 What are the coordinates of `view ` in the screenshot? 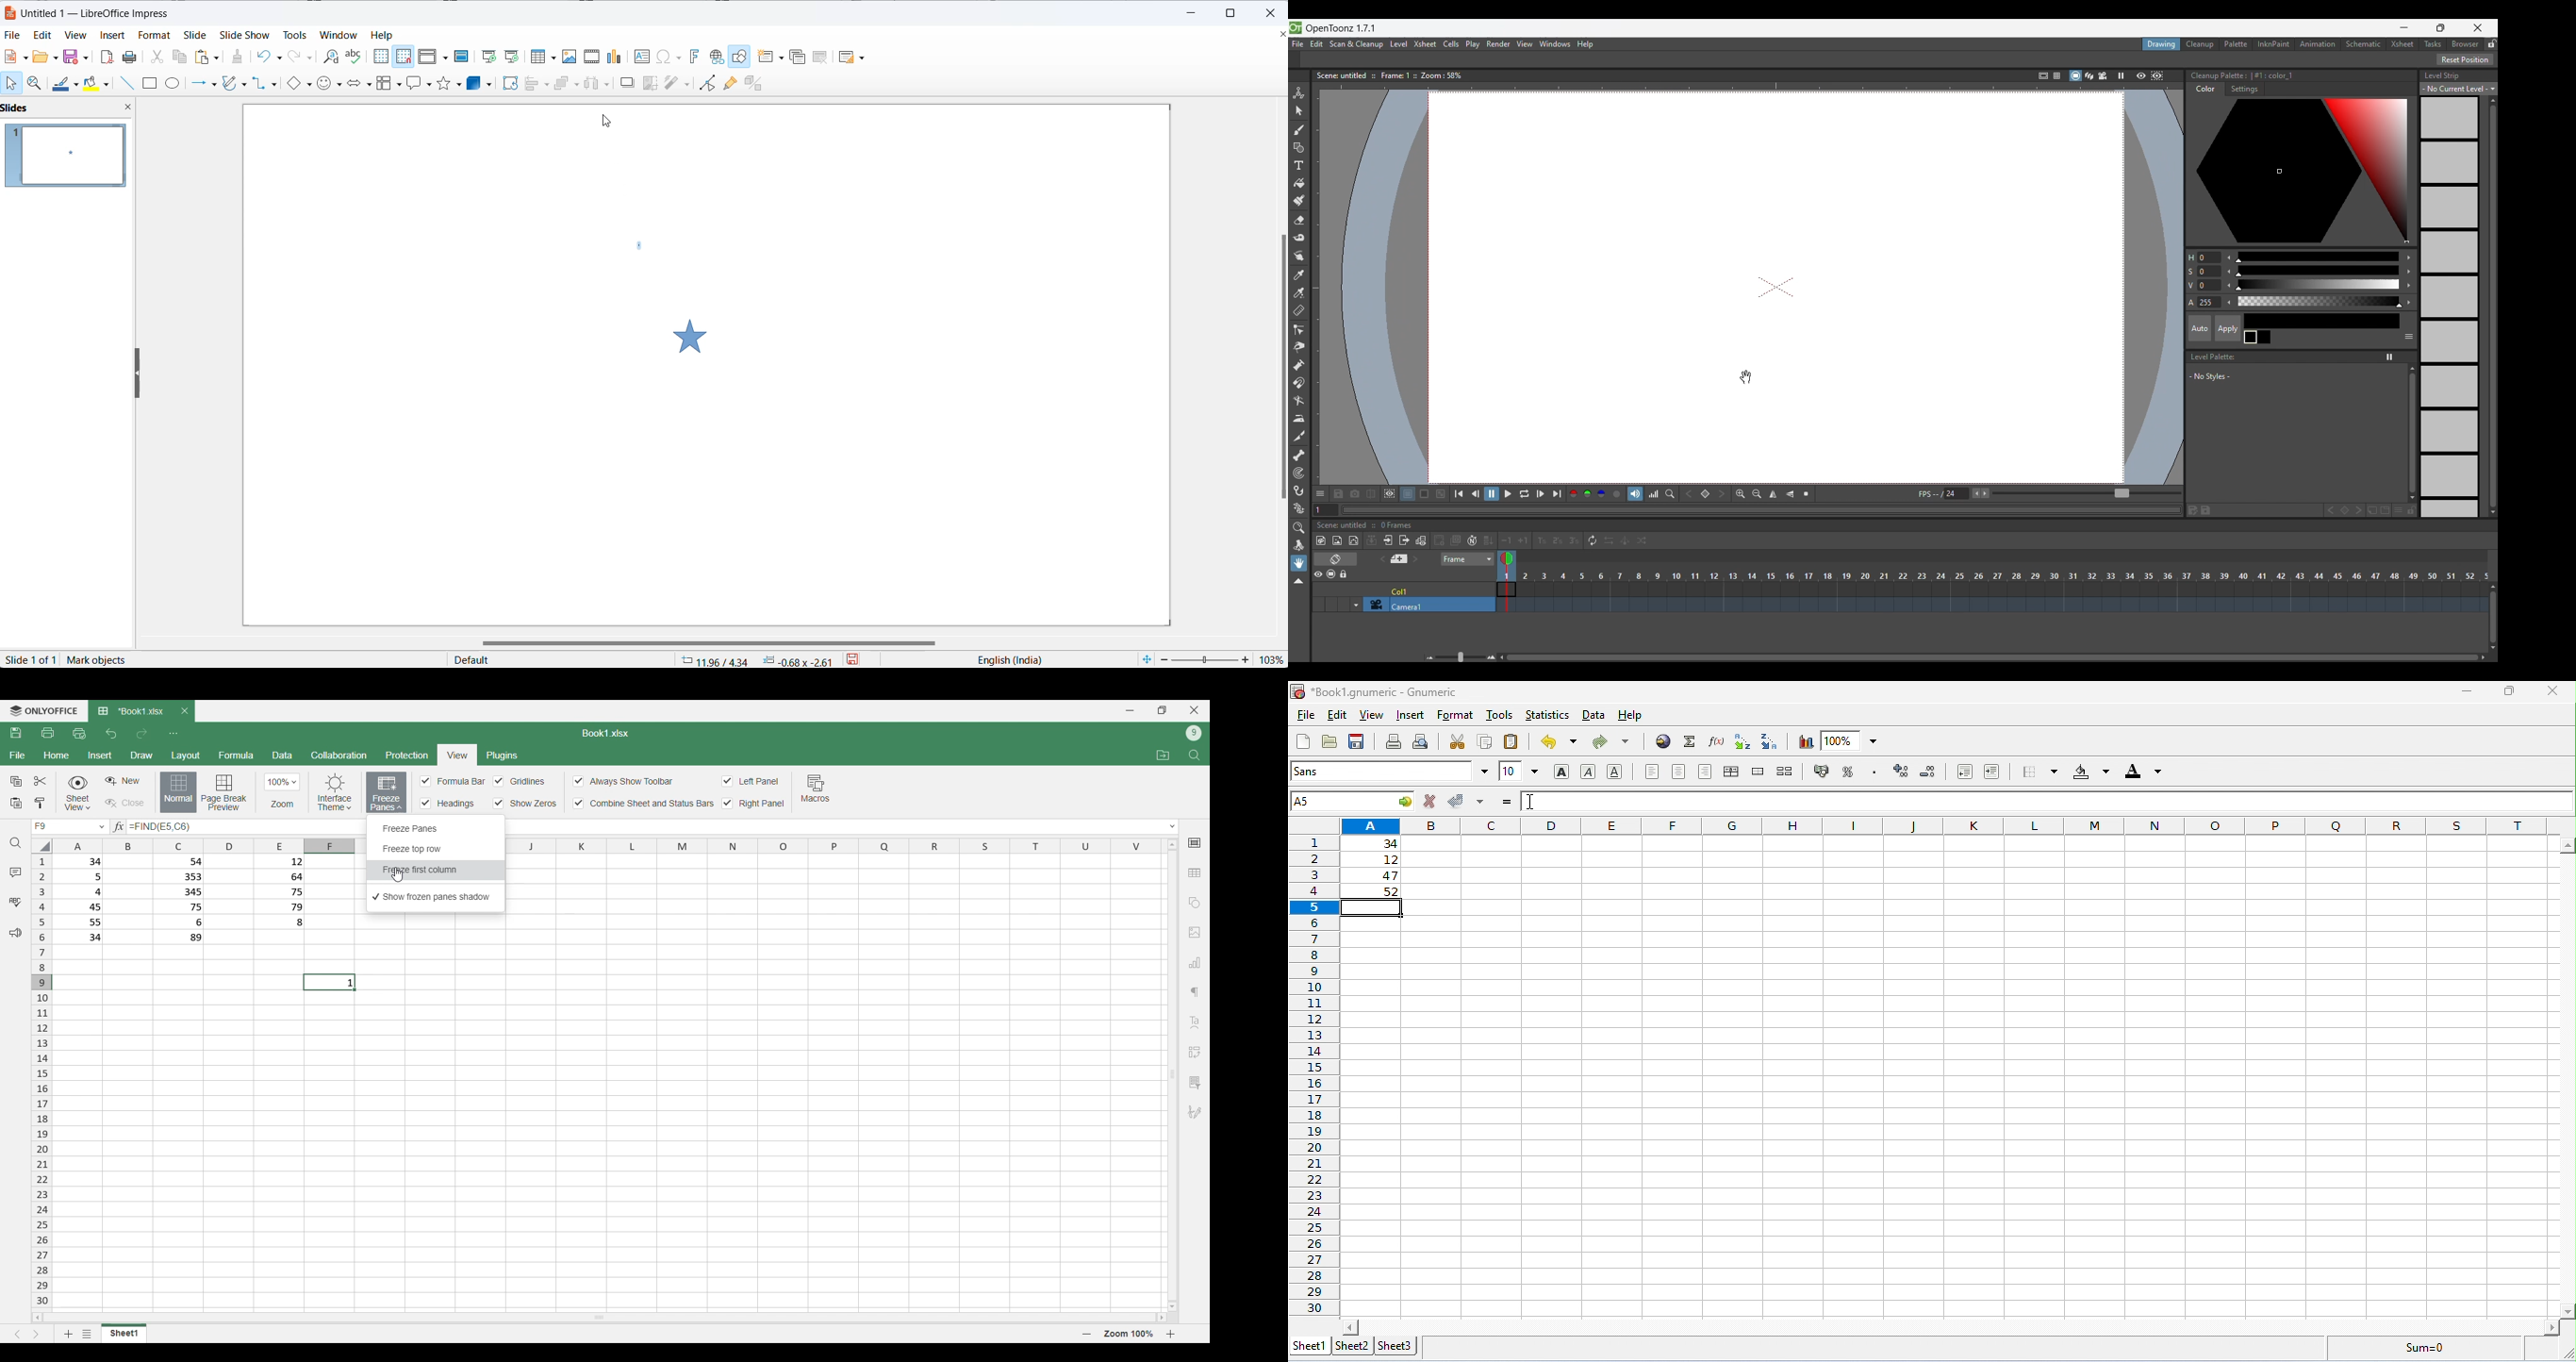 It's located at (71, 36).